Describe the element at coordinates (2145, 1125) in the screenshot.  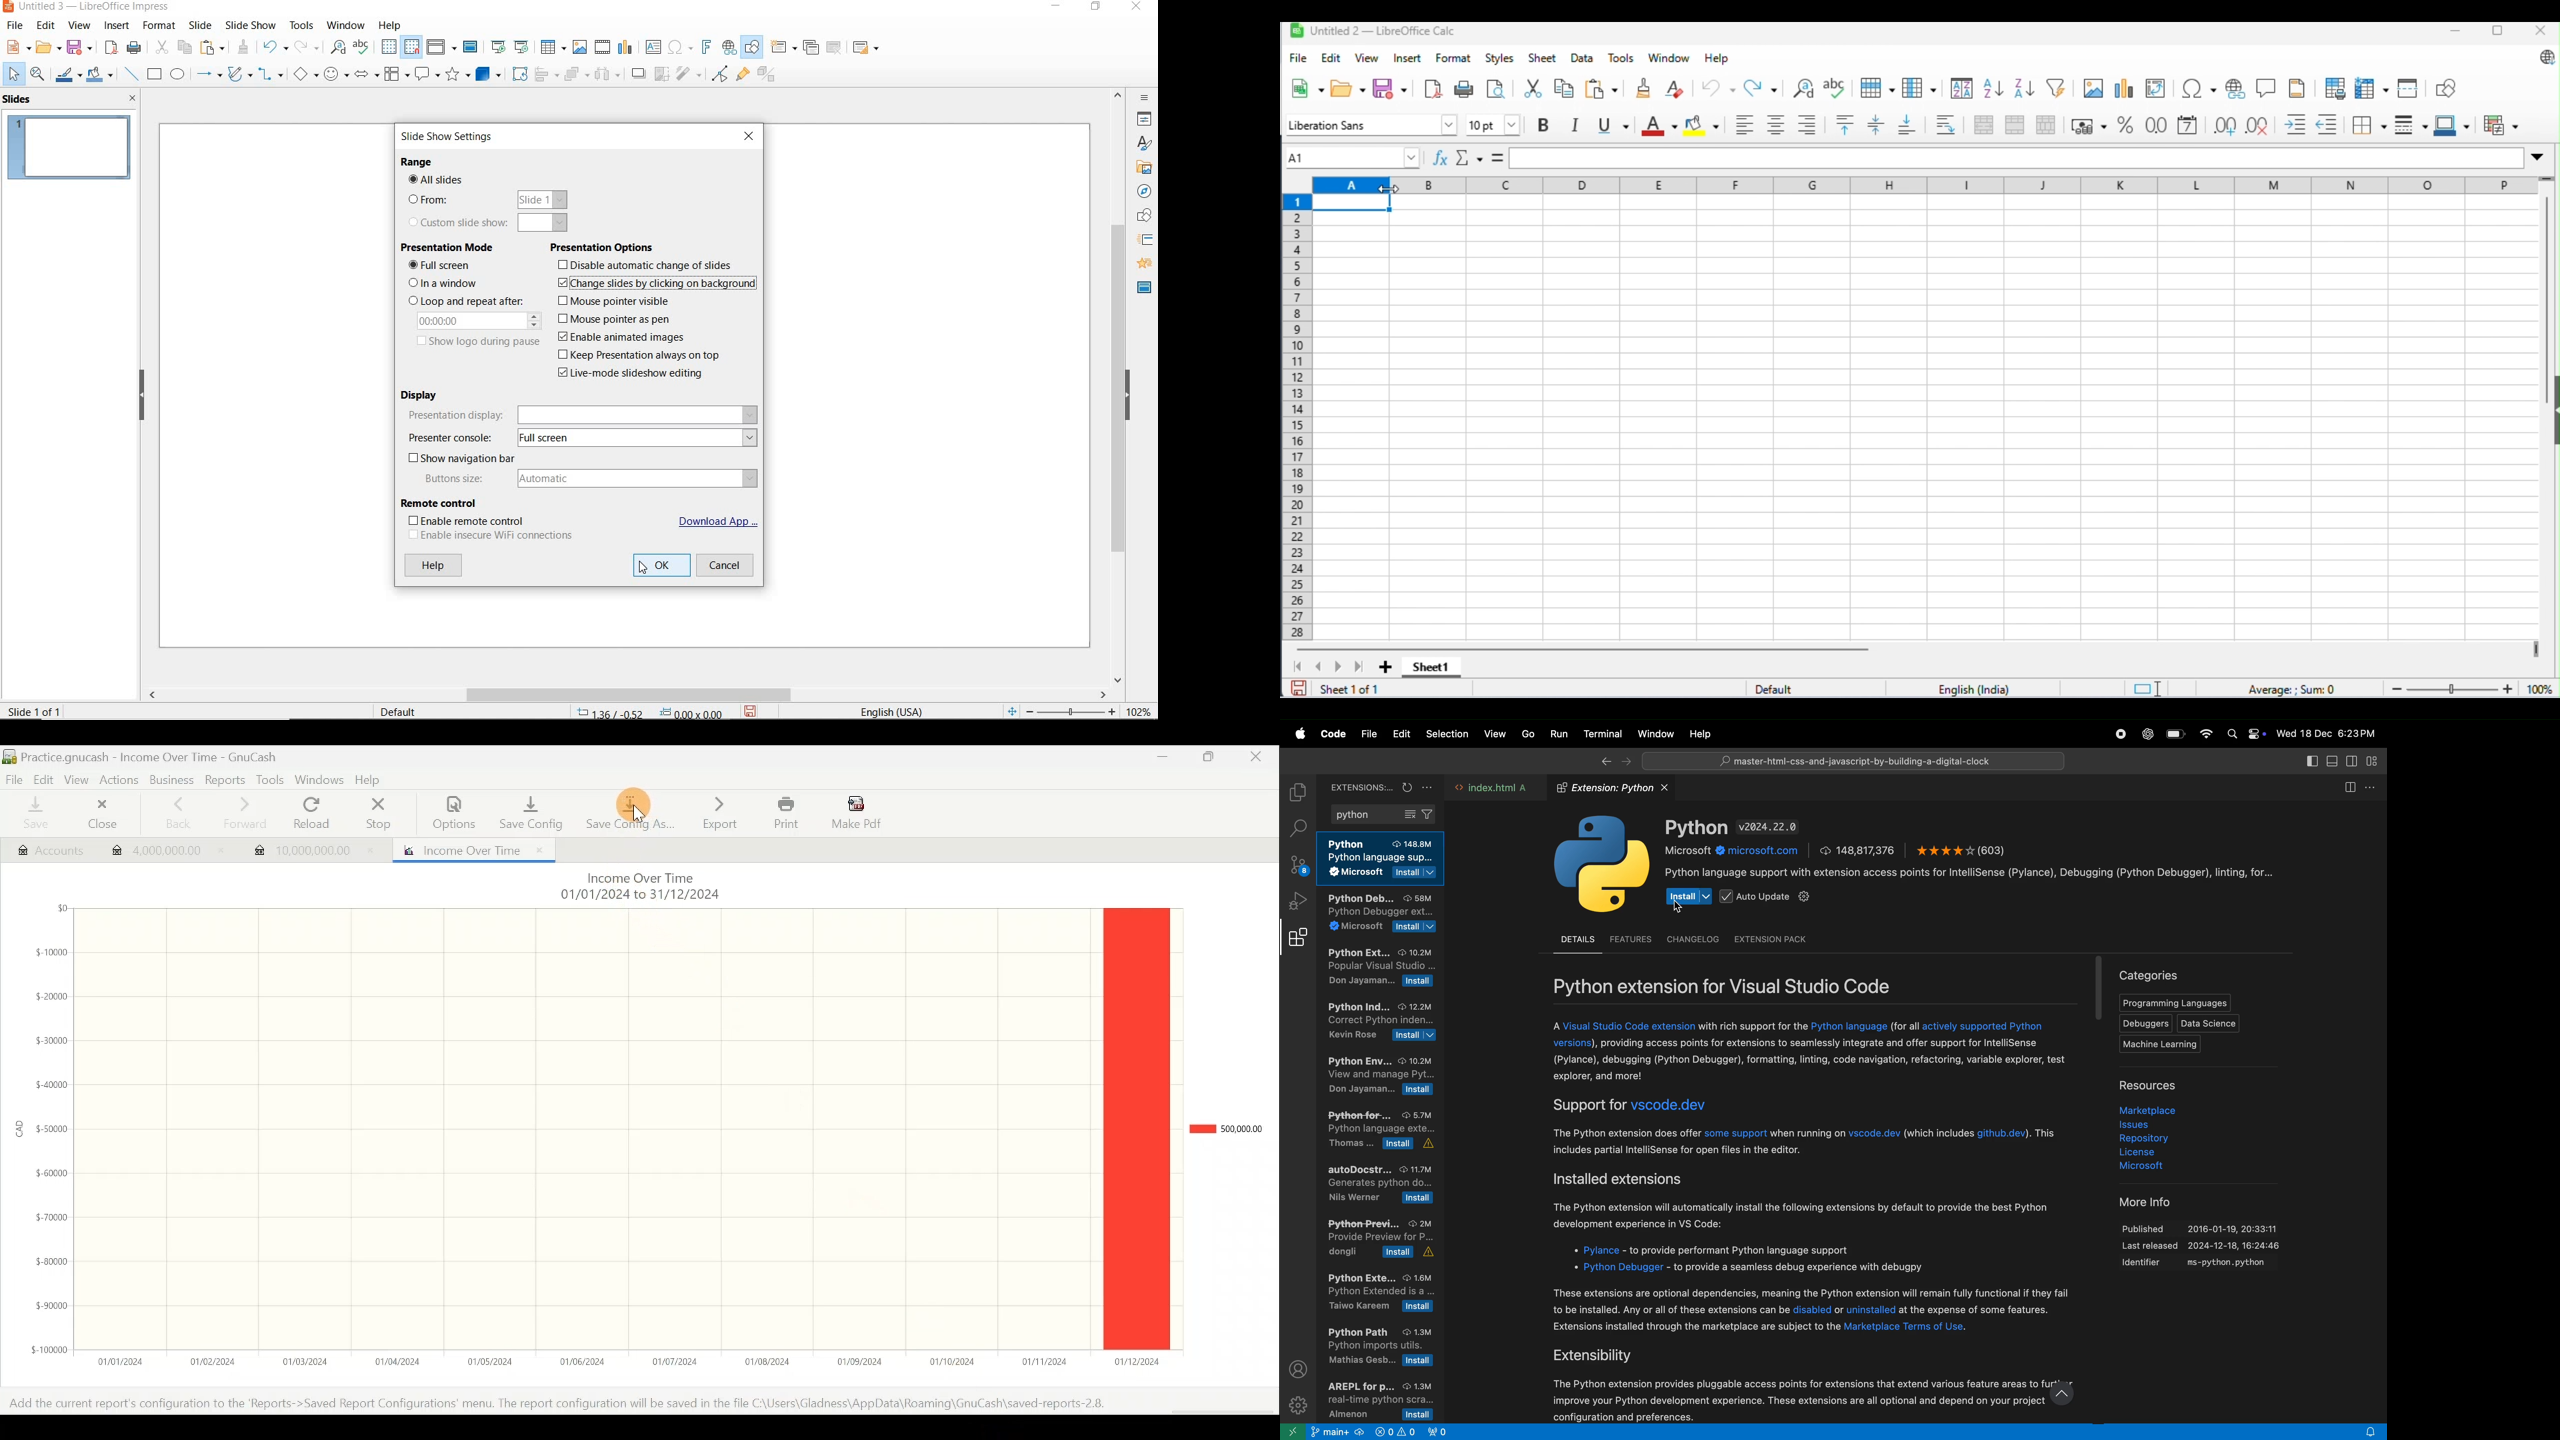
I see `issues` at that location.